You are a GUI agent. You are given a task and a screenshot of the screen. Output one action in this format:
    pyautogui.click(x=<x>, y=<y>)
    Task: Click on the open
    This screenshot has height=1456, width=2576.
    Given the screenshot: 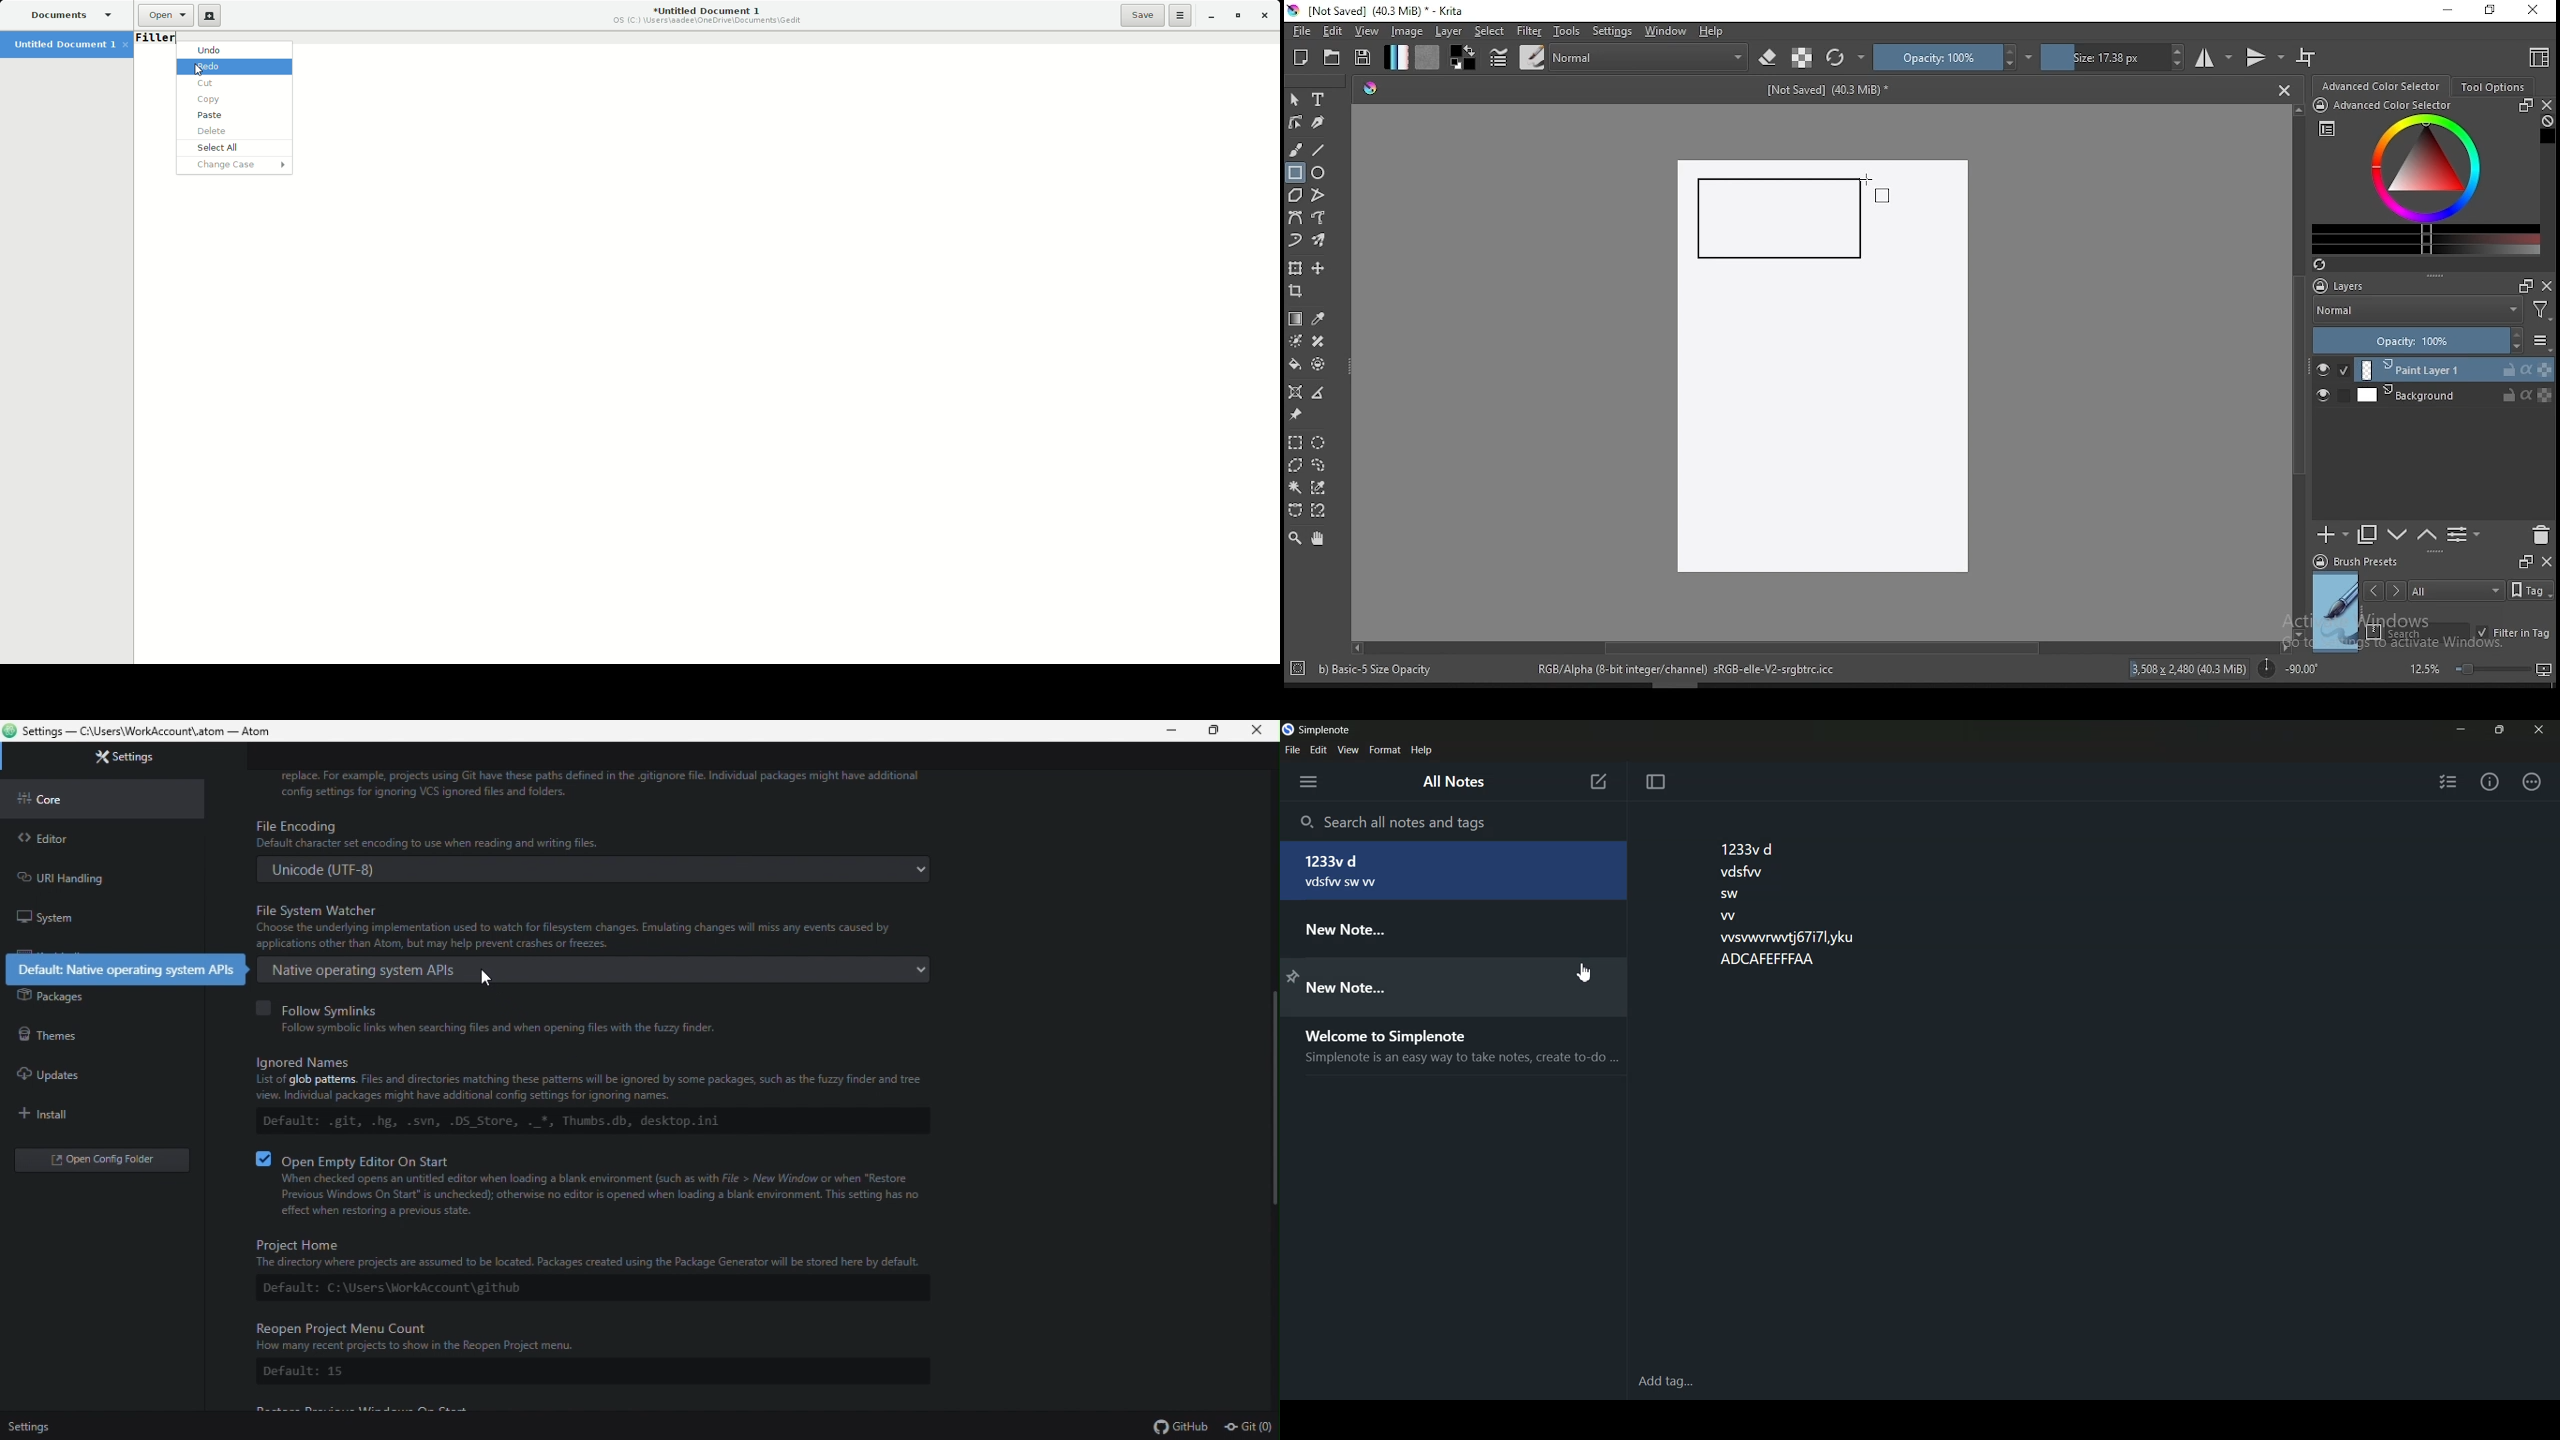 What is the action you would take?
    pyautogui.click(x=1332, y=57)
    